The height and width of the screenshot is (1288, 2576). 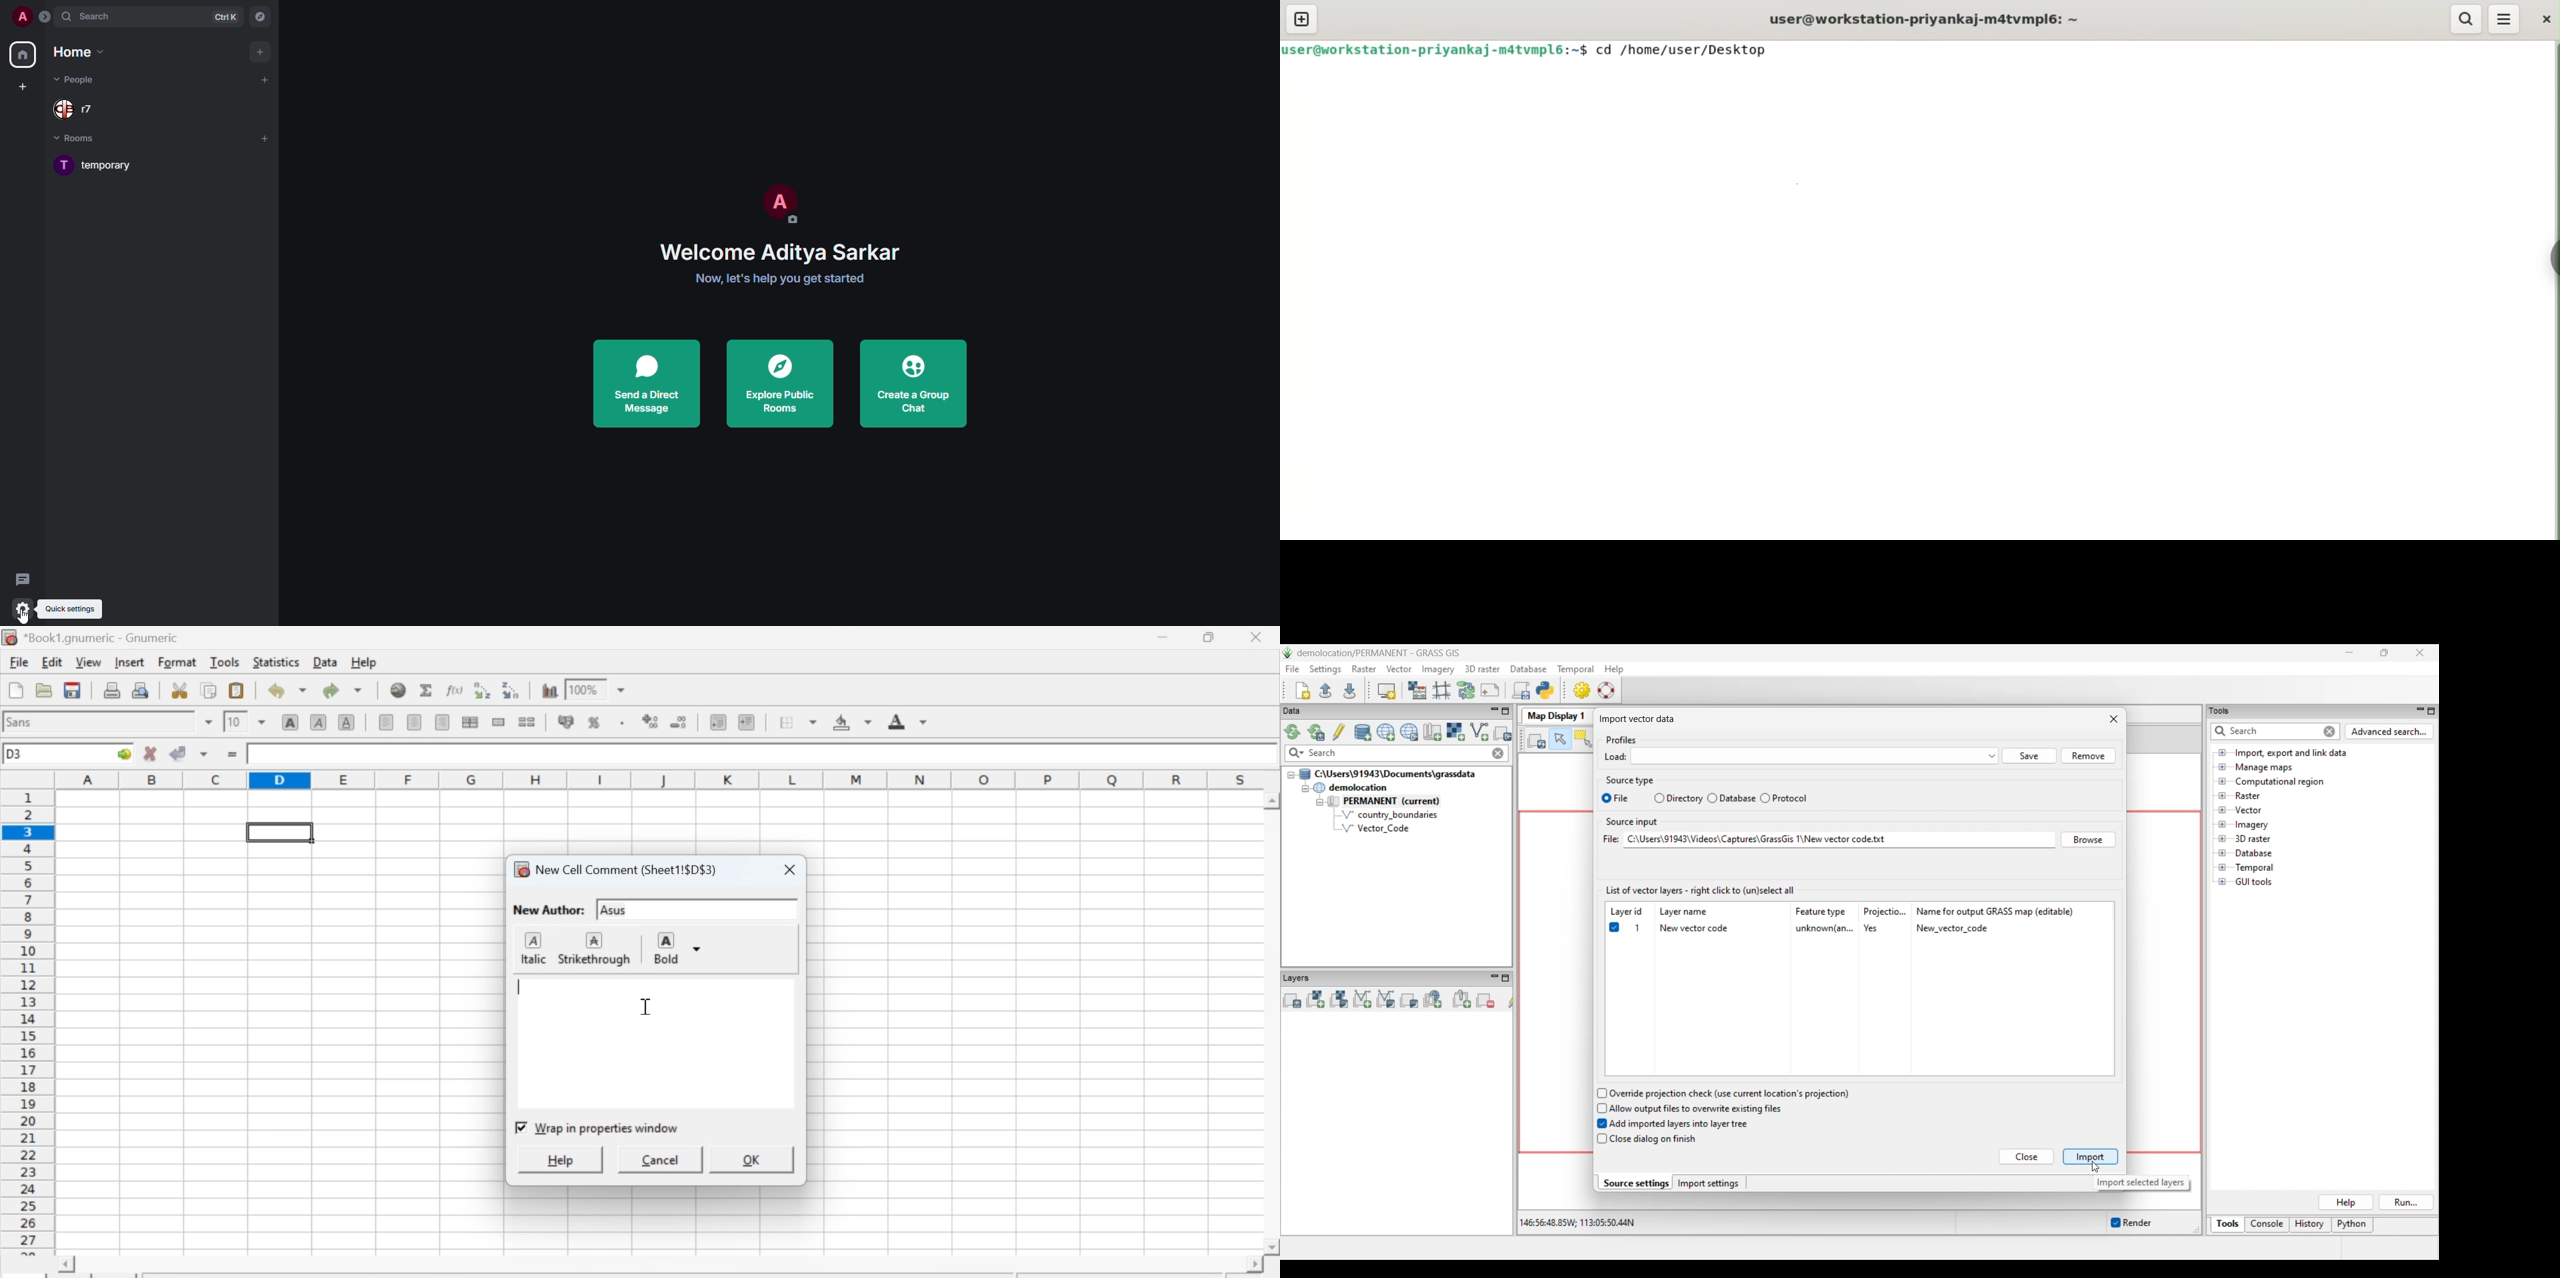 I want to click on Format selection as percentage, so click(x=594, y=721).